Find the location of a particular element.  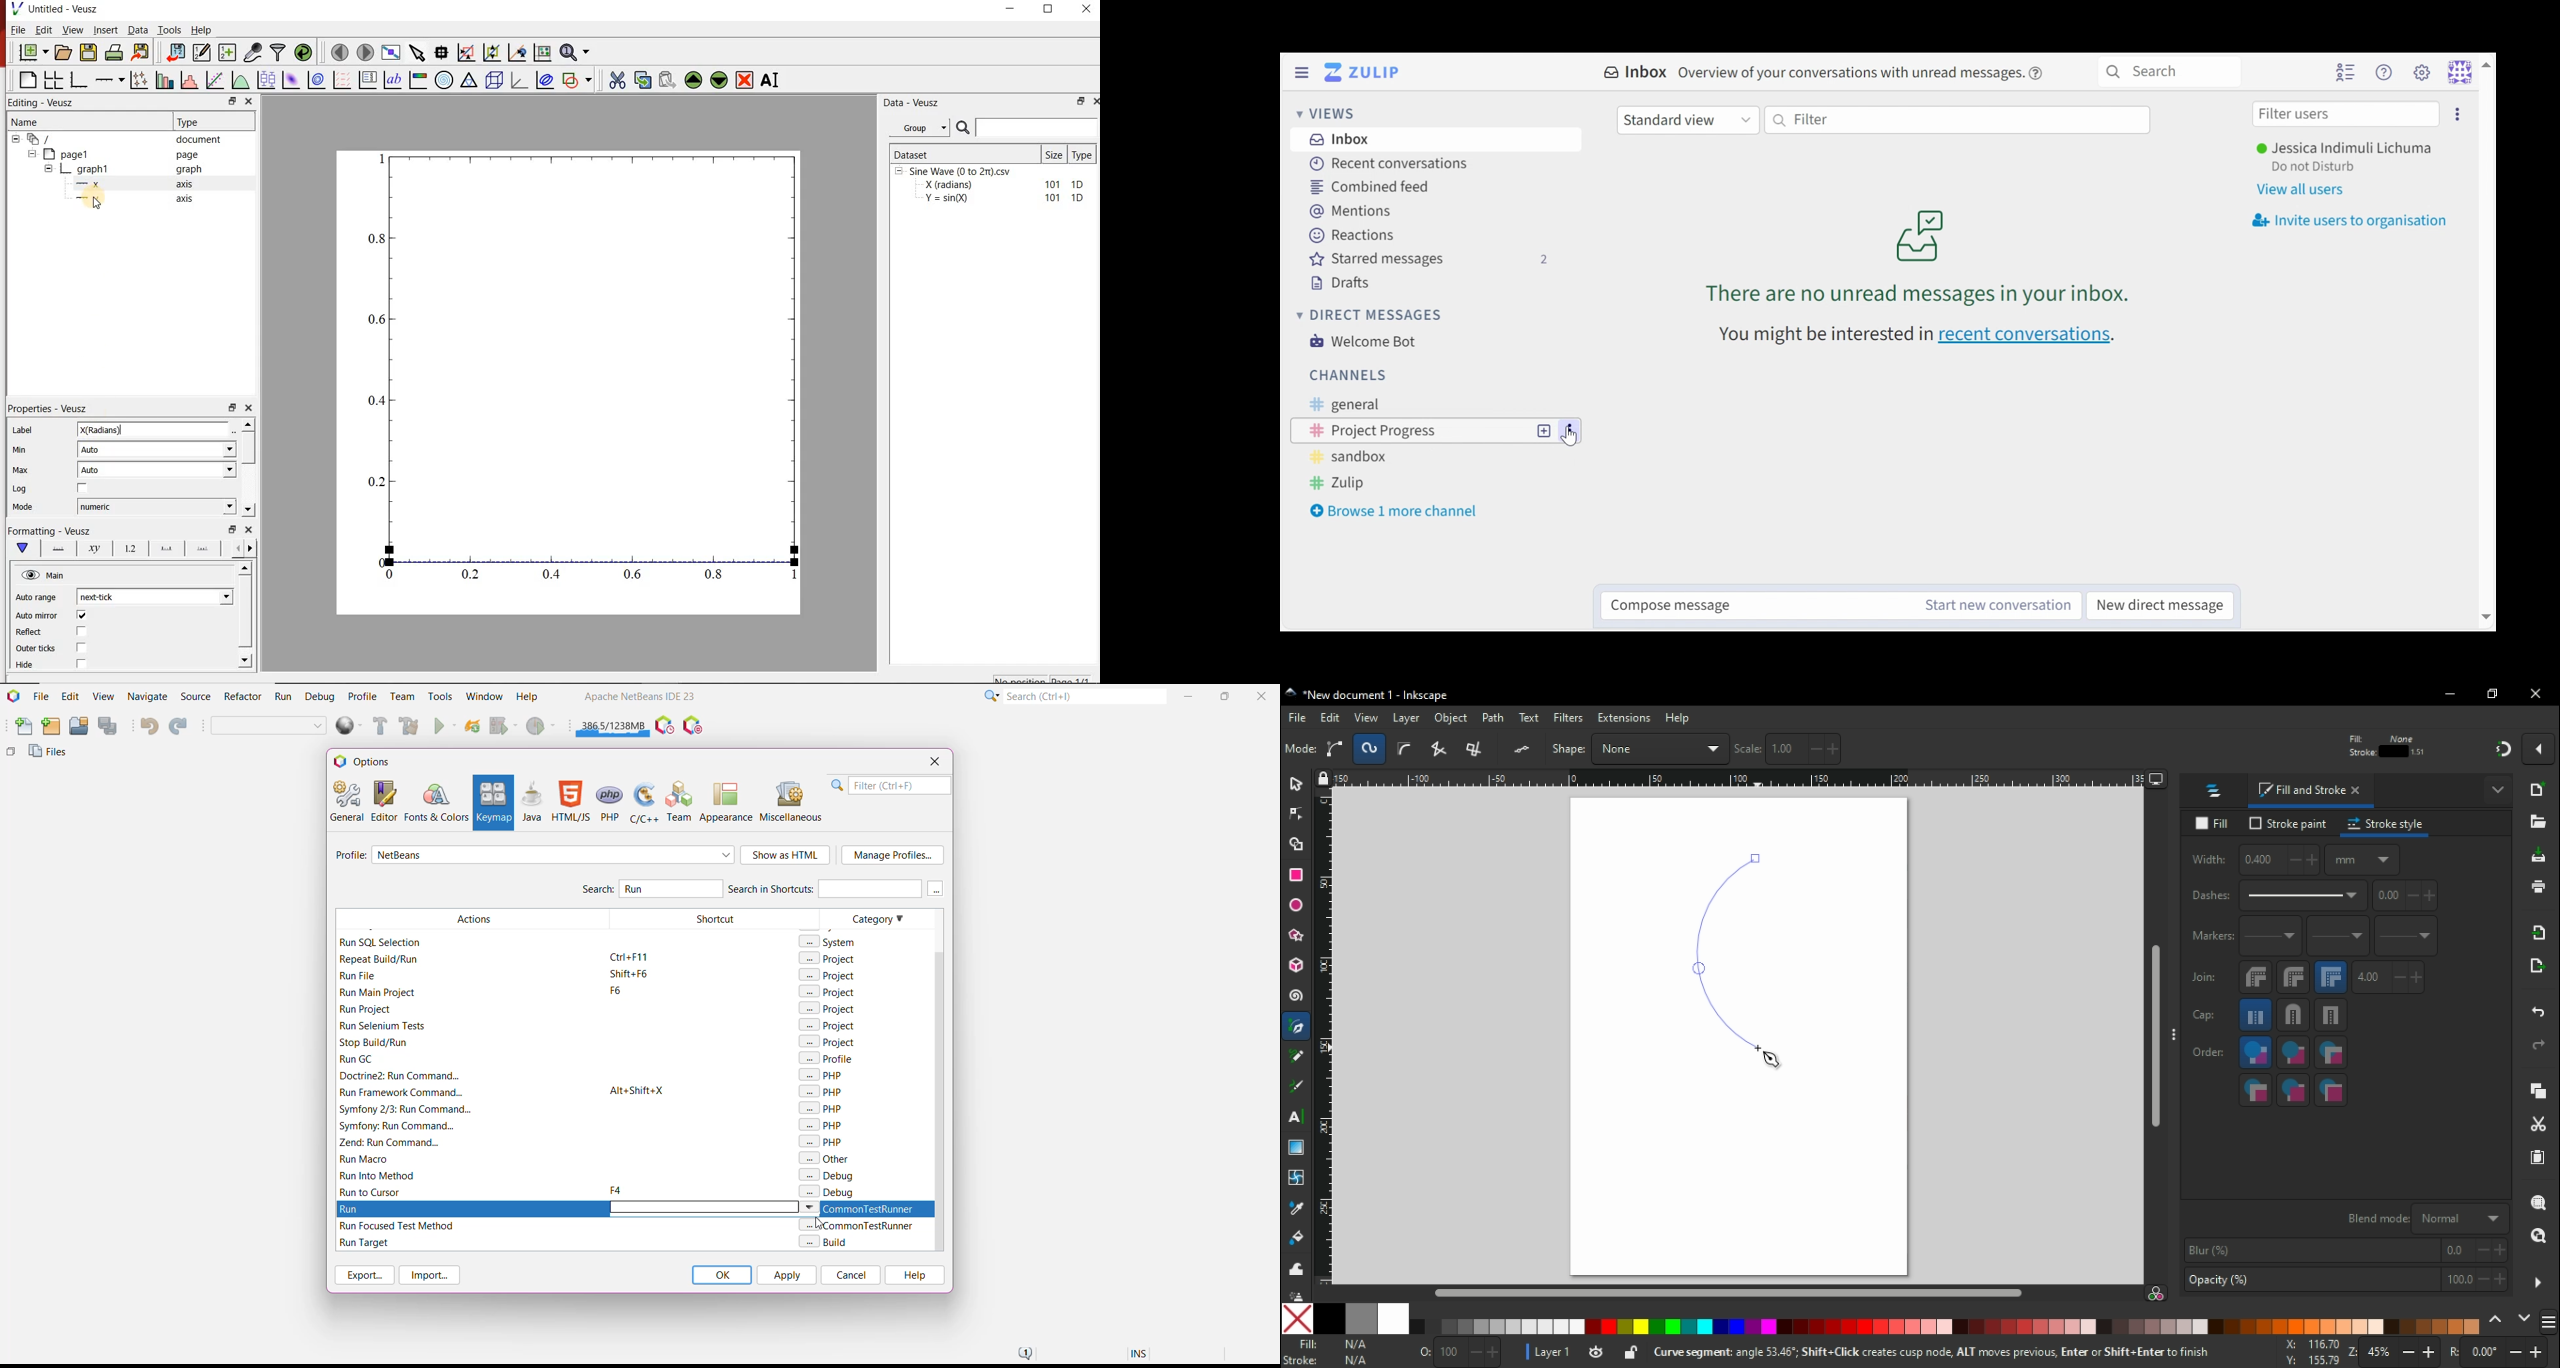

shape builder tool is located at coordinates (1299, 846).